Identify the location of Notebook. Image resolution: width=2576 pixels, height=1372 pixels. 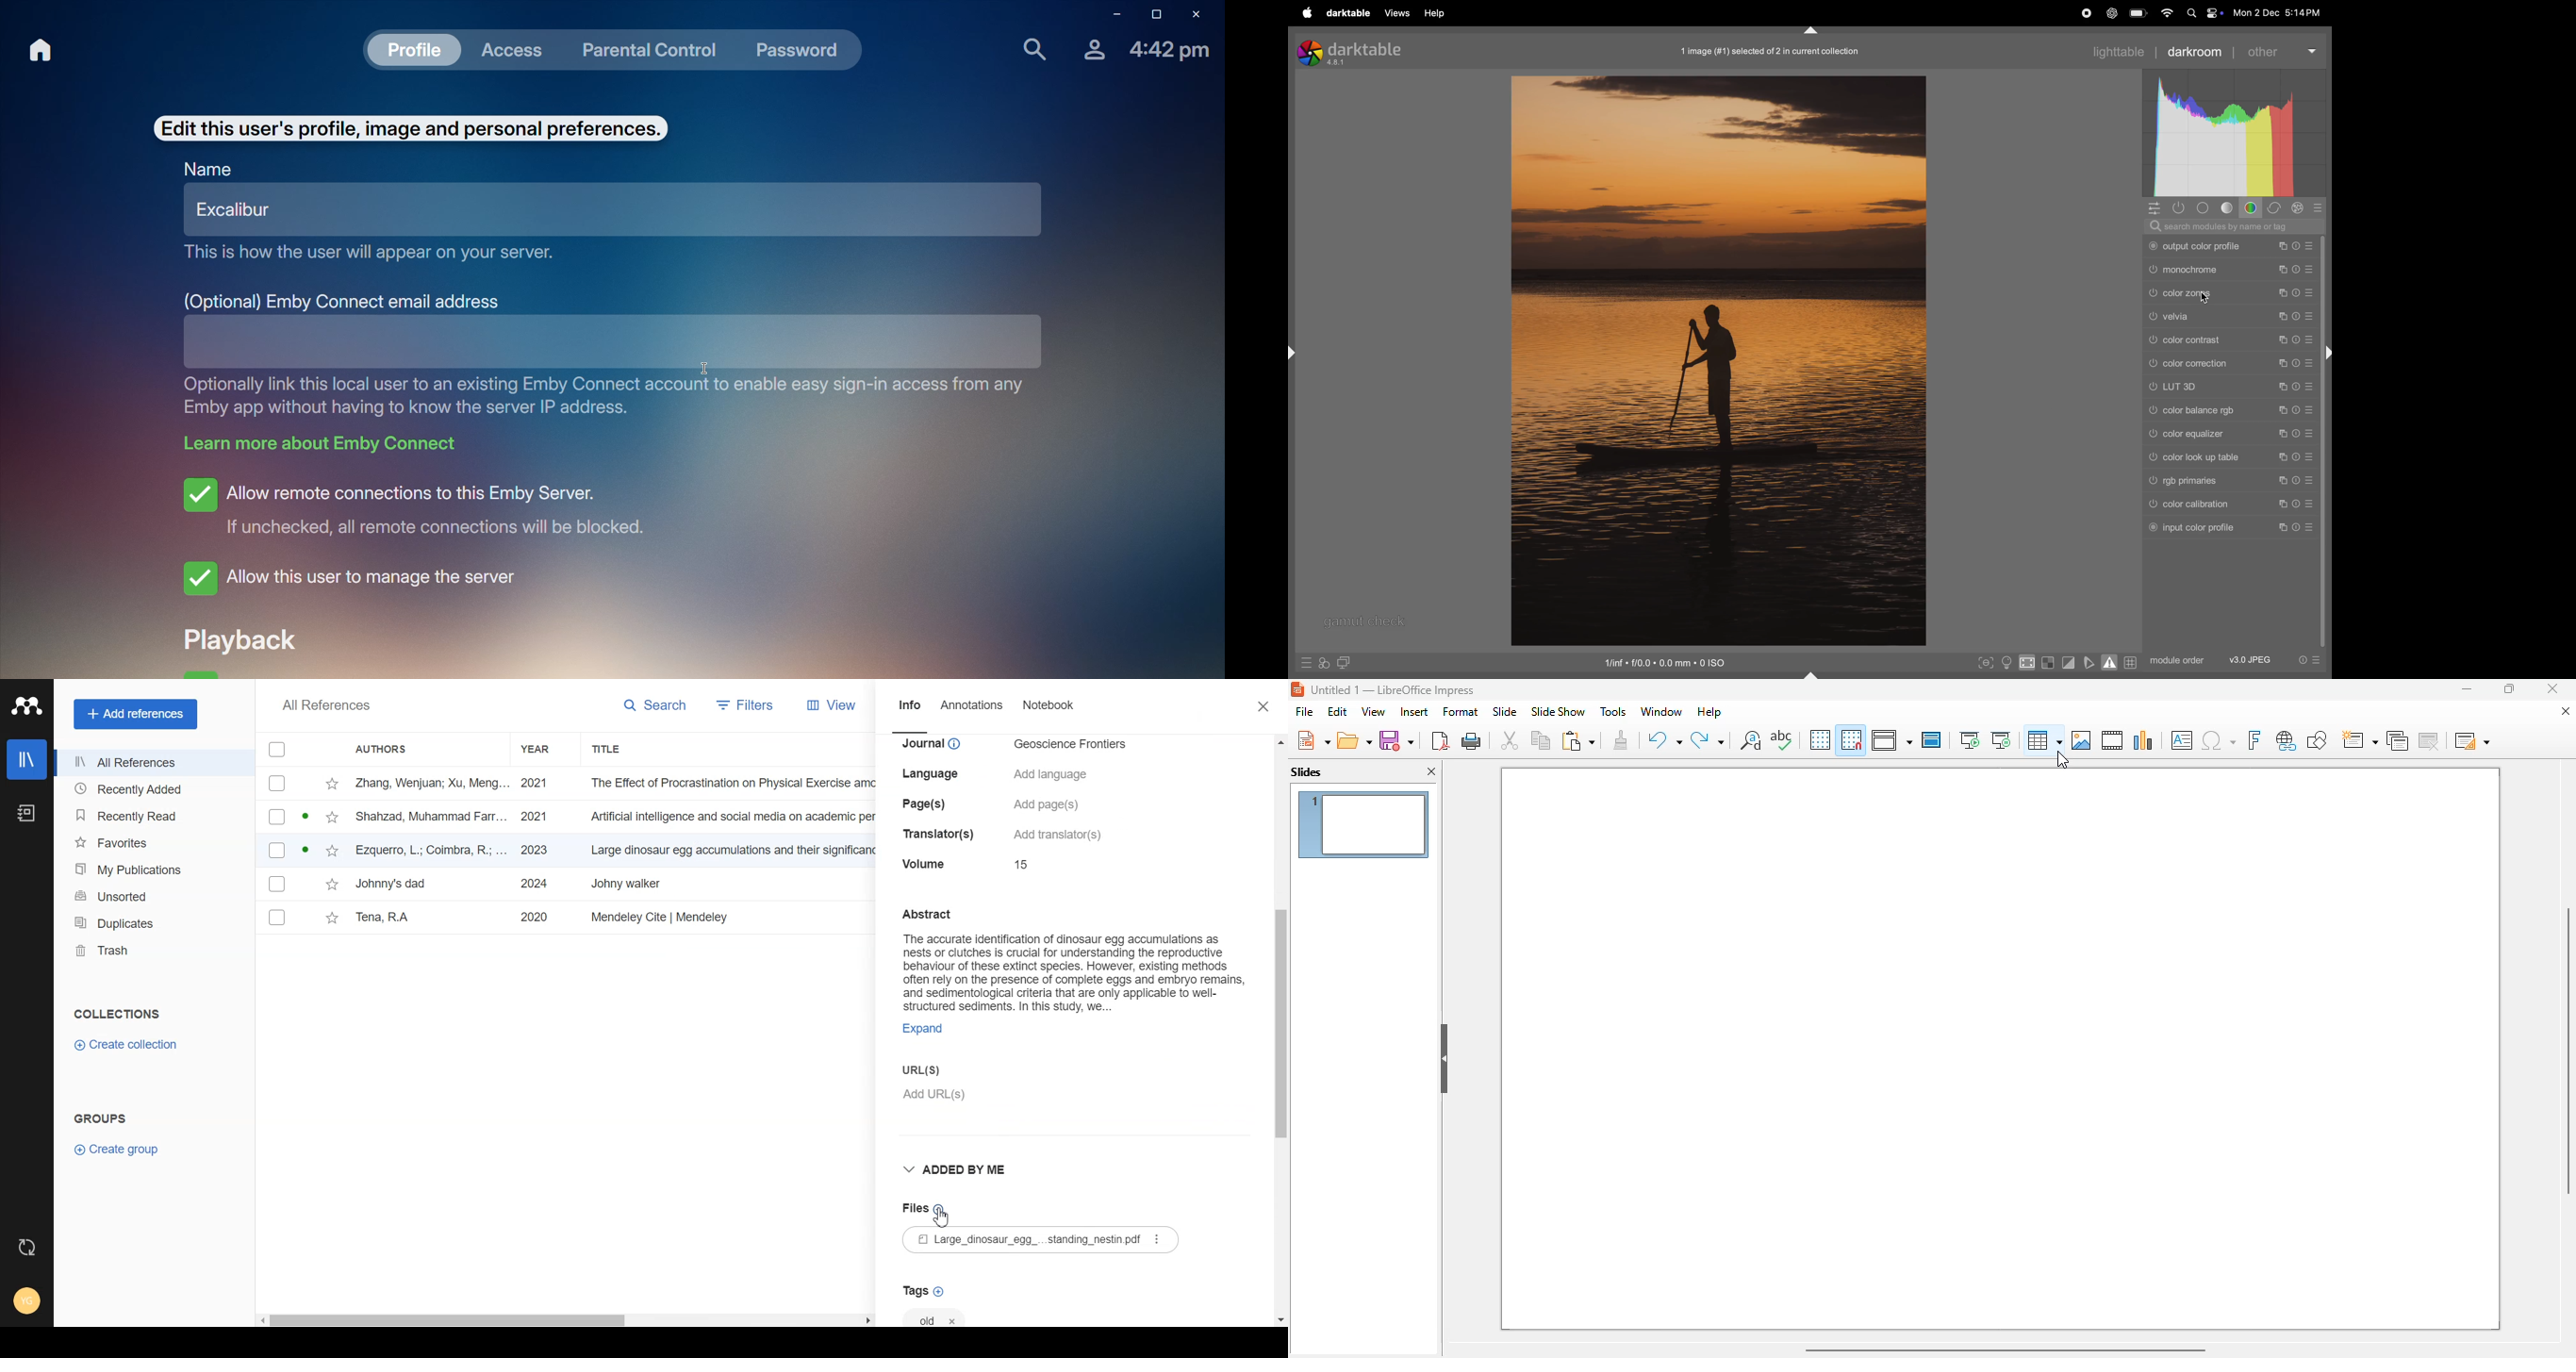
(28, 814).